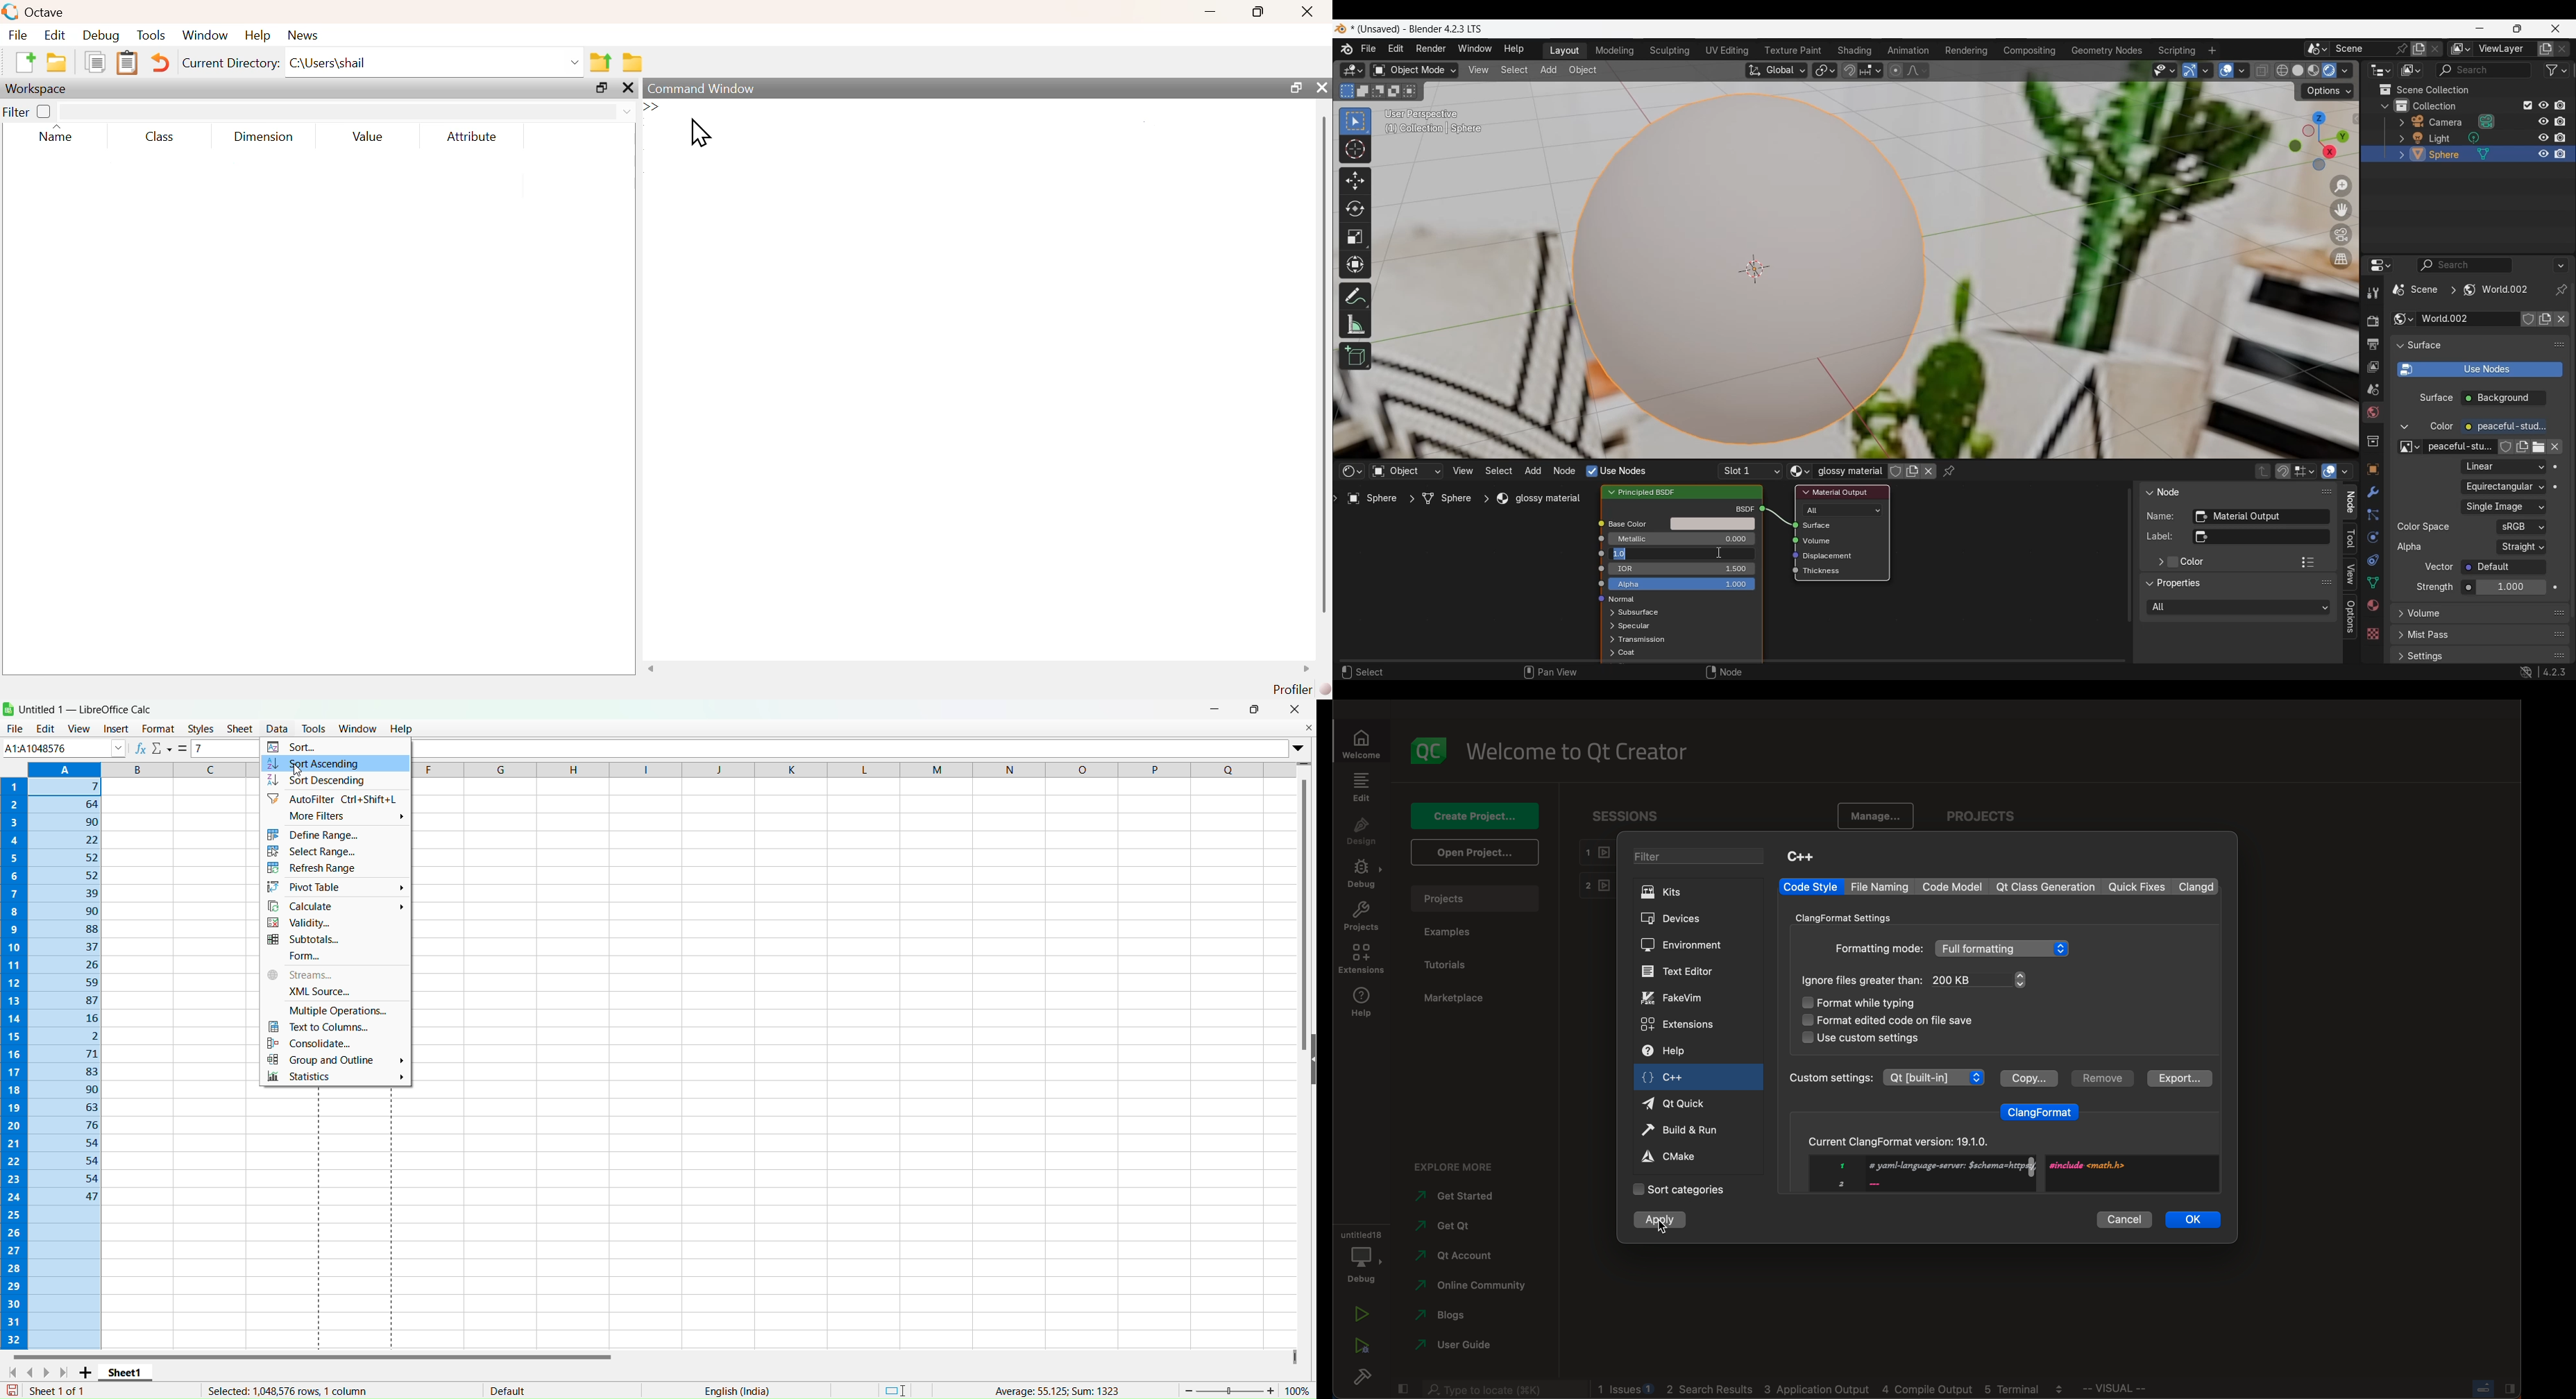 The image size is (2576, 1400). I want to click on surface, so click(2426, 345).